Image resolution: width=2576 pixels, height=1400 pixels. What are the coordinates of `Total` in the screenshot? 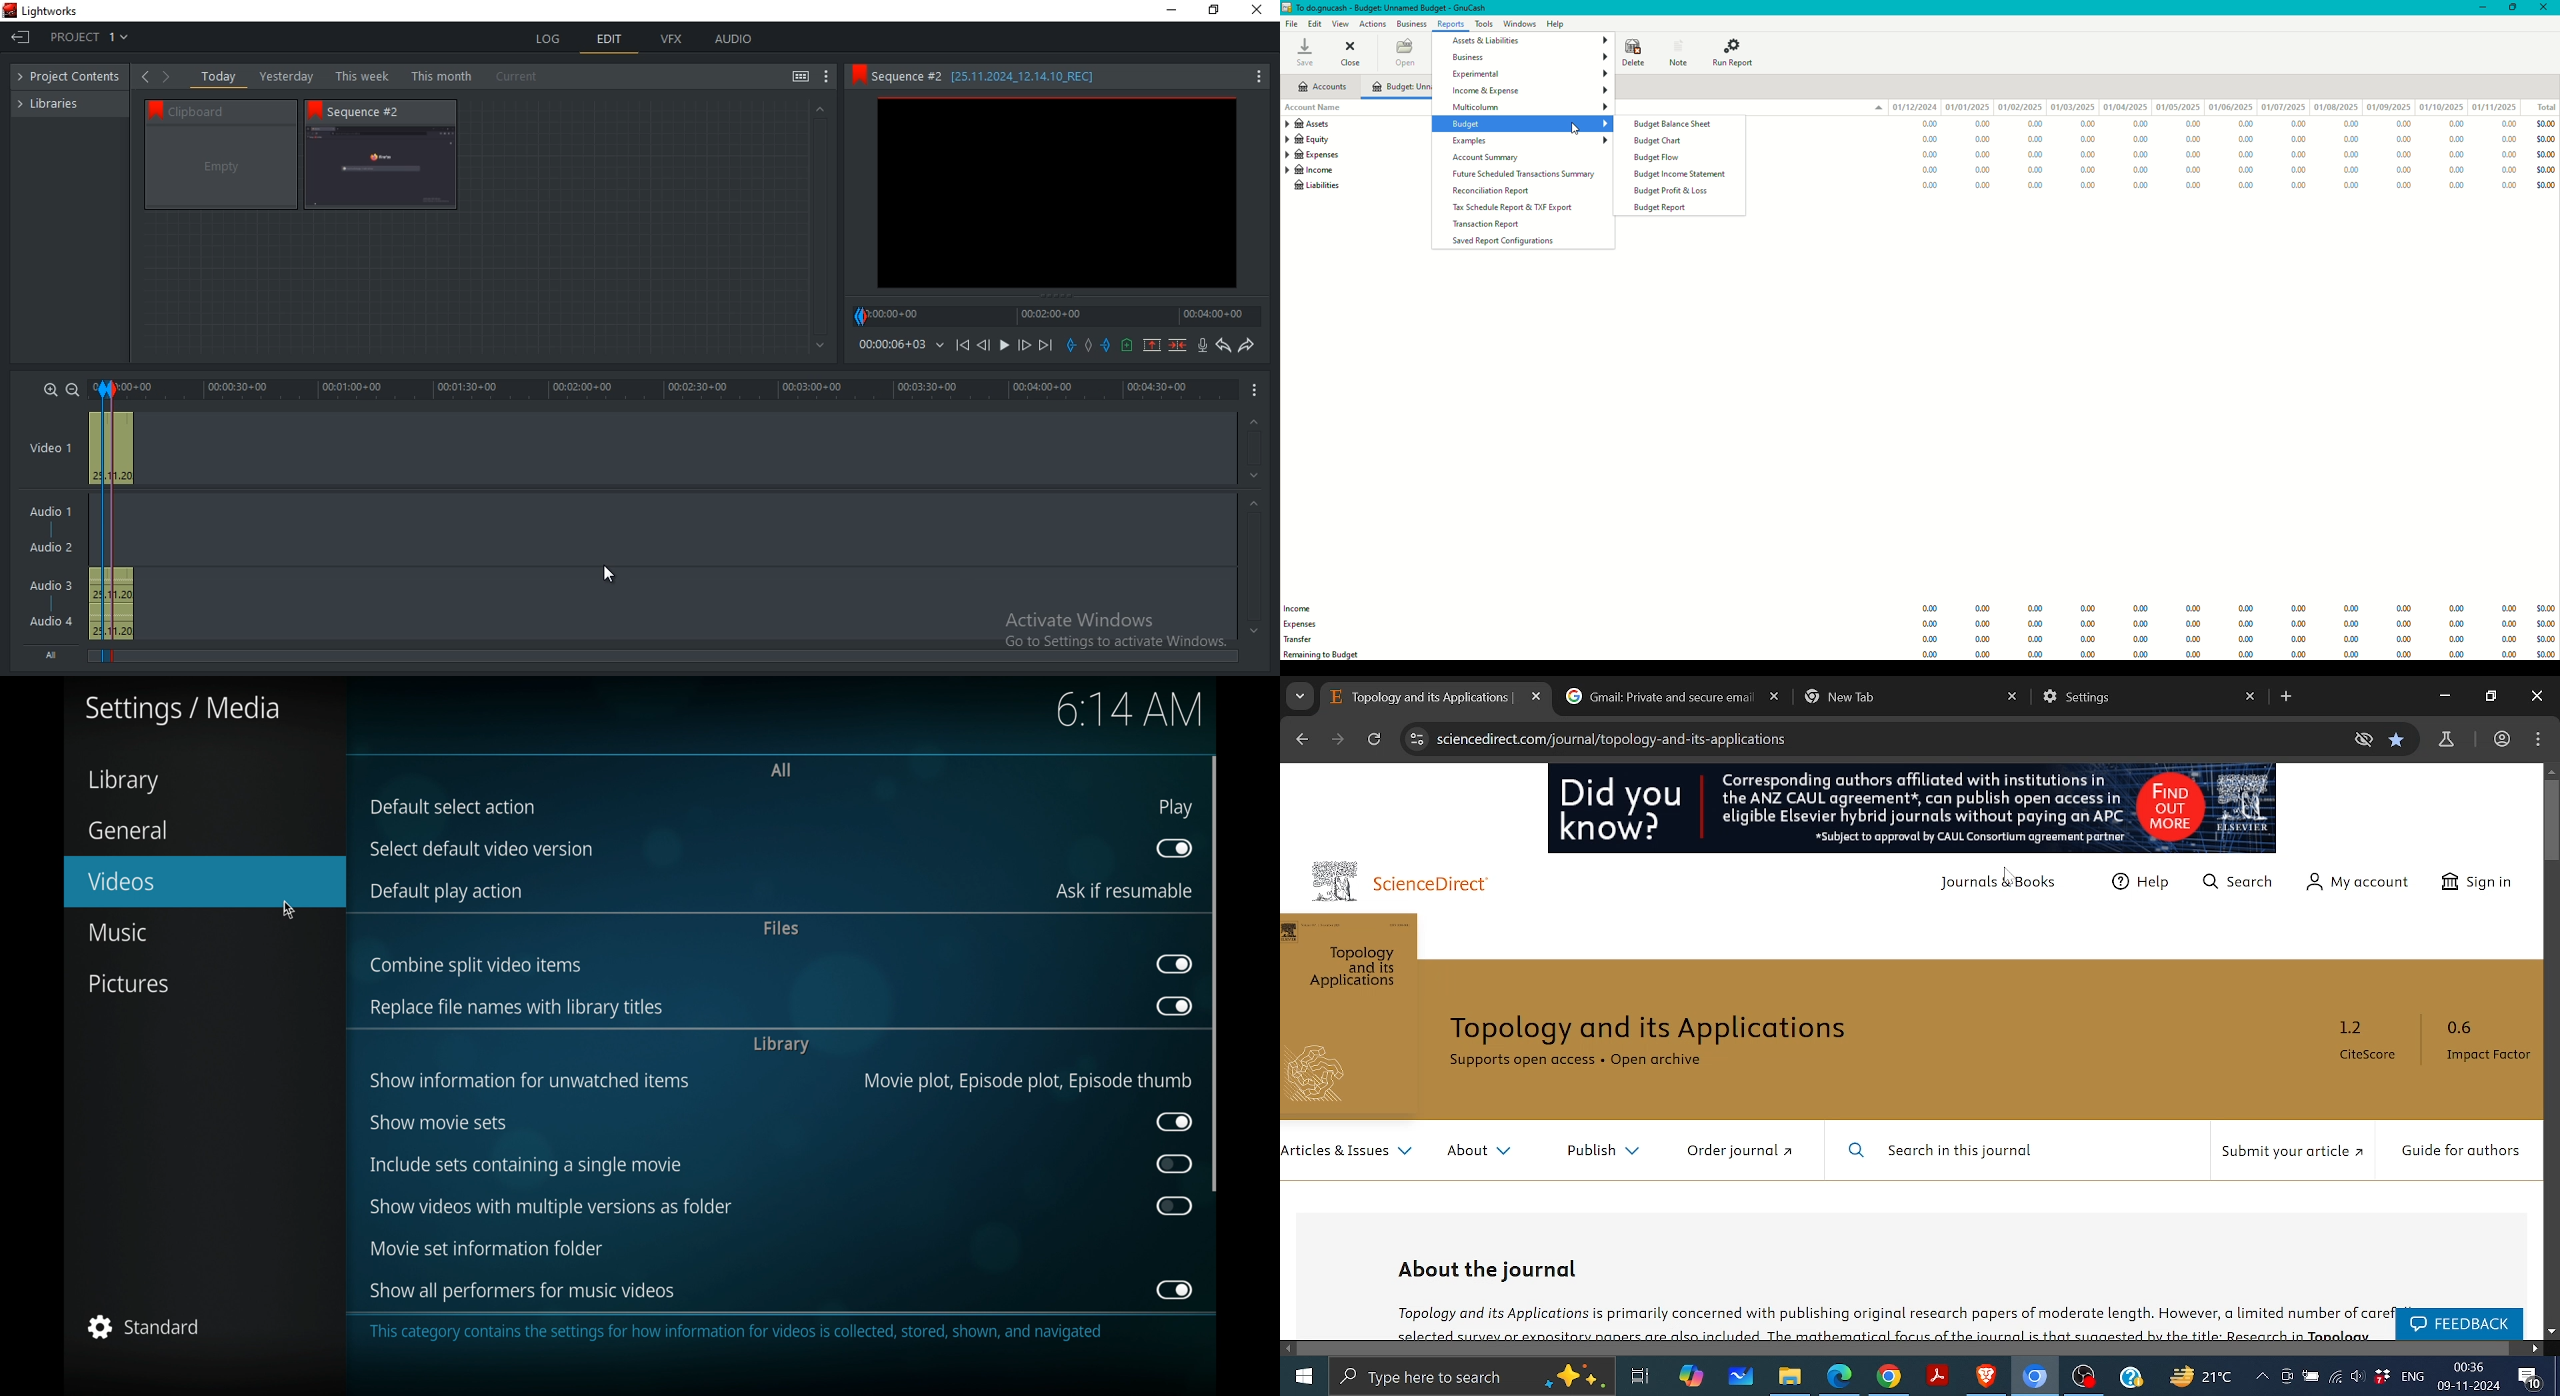 It's located at (2540, 107).